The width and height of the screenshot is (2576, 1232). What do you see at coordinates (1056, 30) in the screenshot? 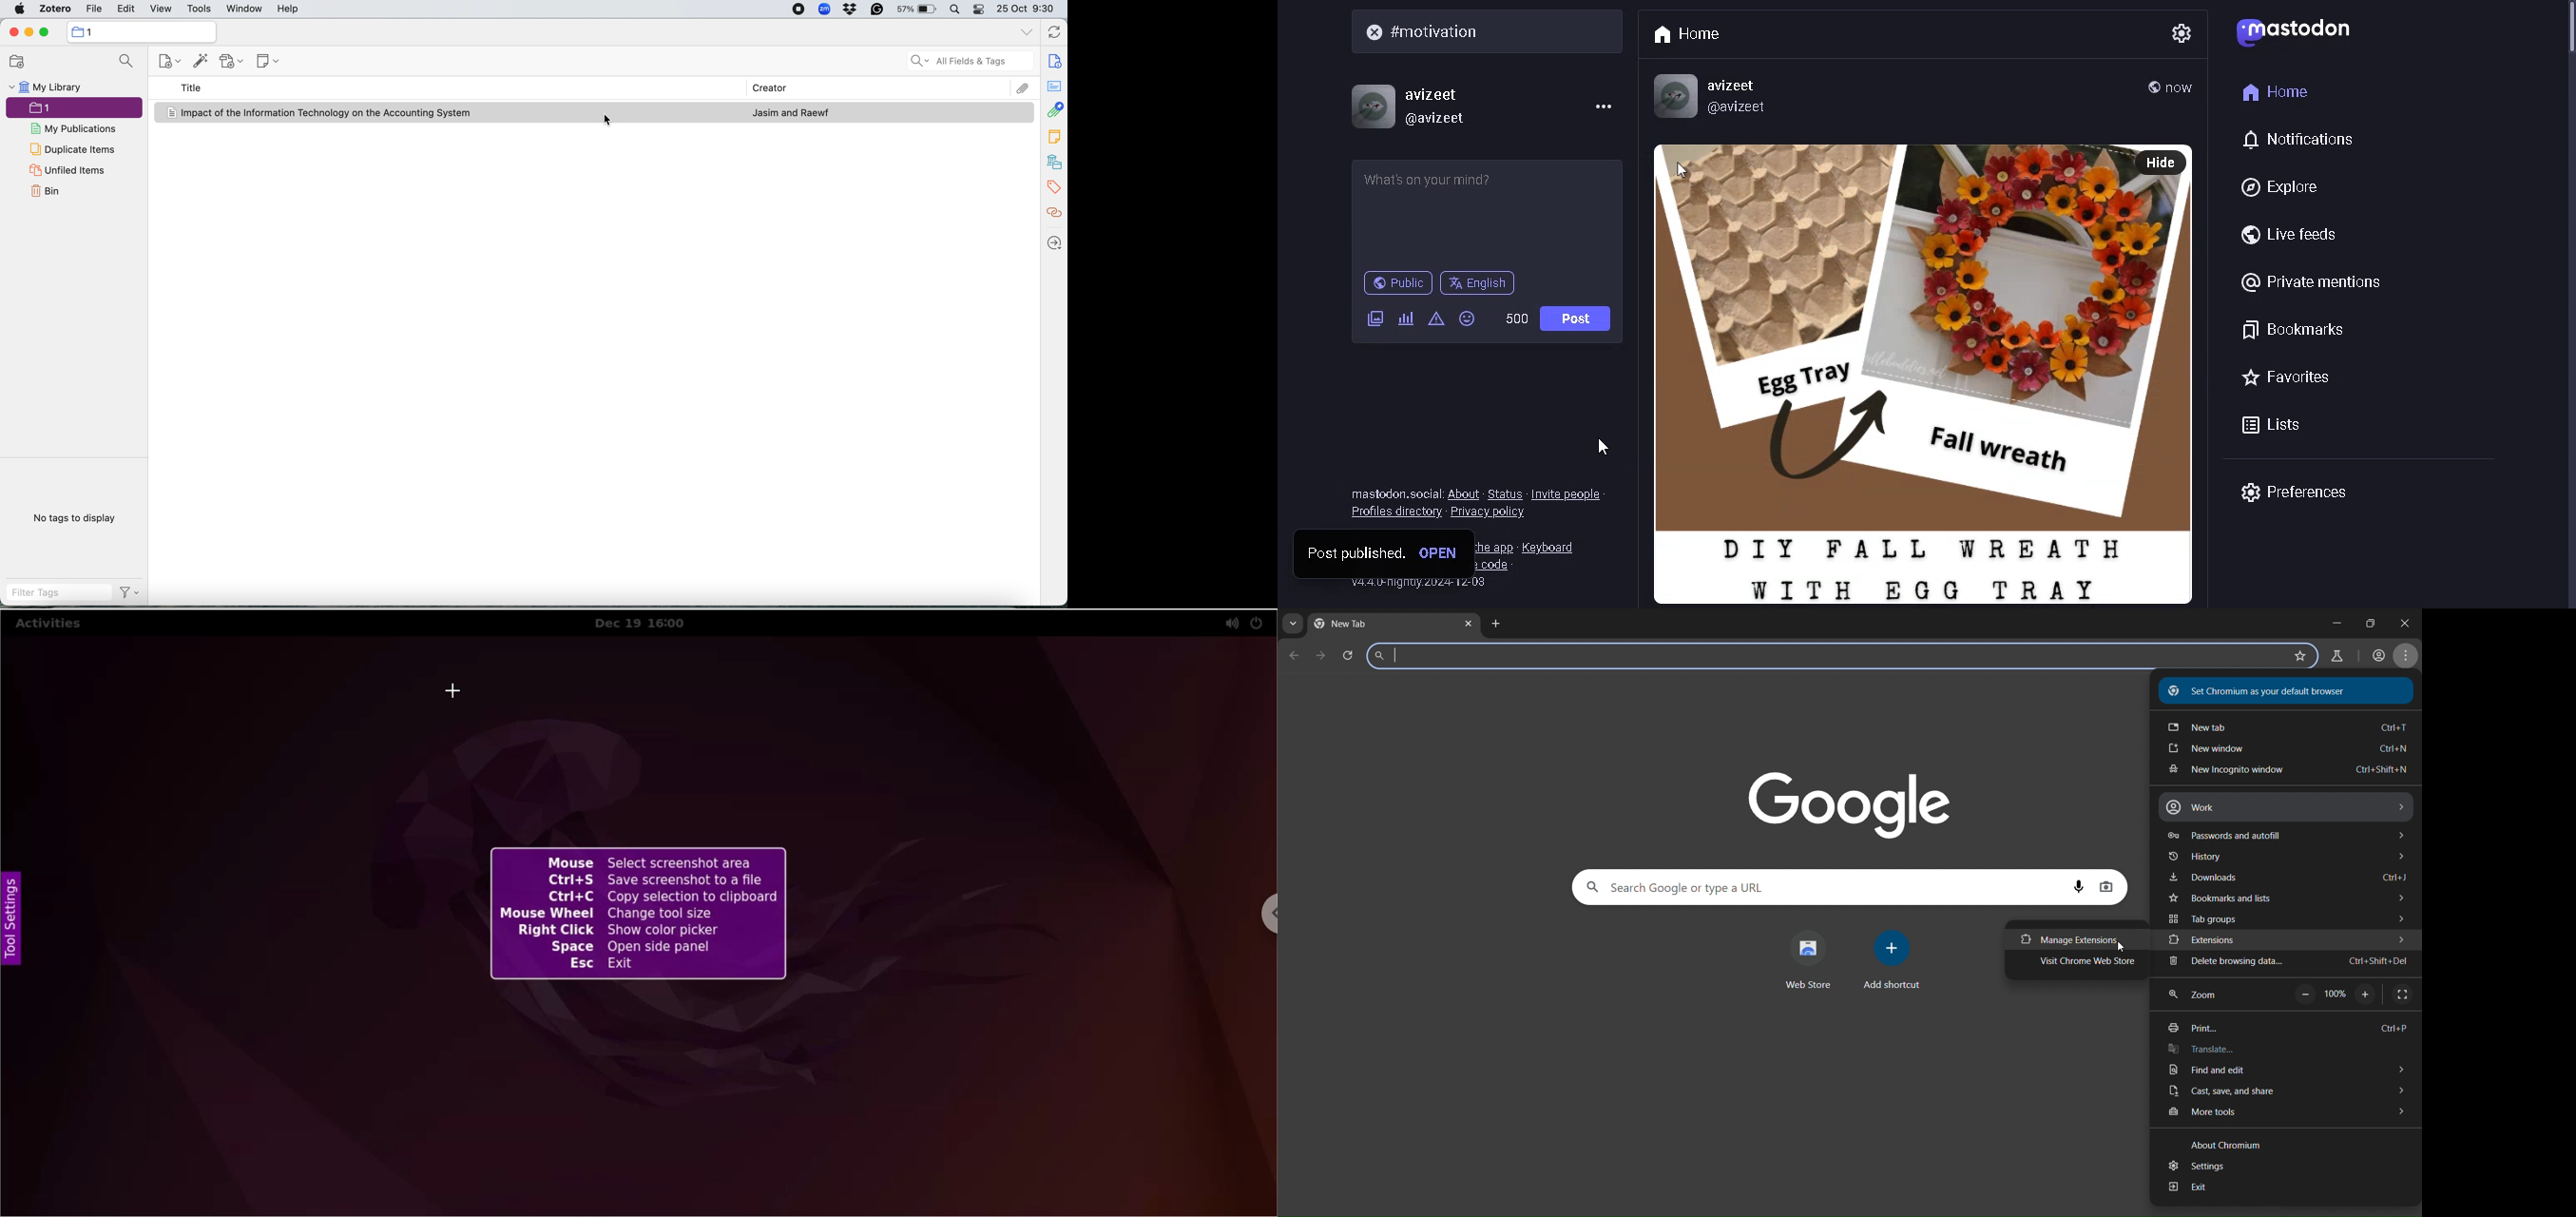
I see `sync with zotero.org` at bounding box center [1056, 30].